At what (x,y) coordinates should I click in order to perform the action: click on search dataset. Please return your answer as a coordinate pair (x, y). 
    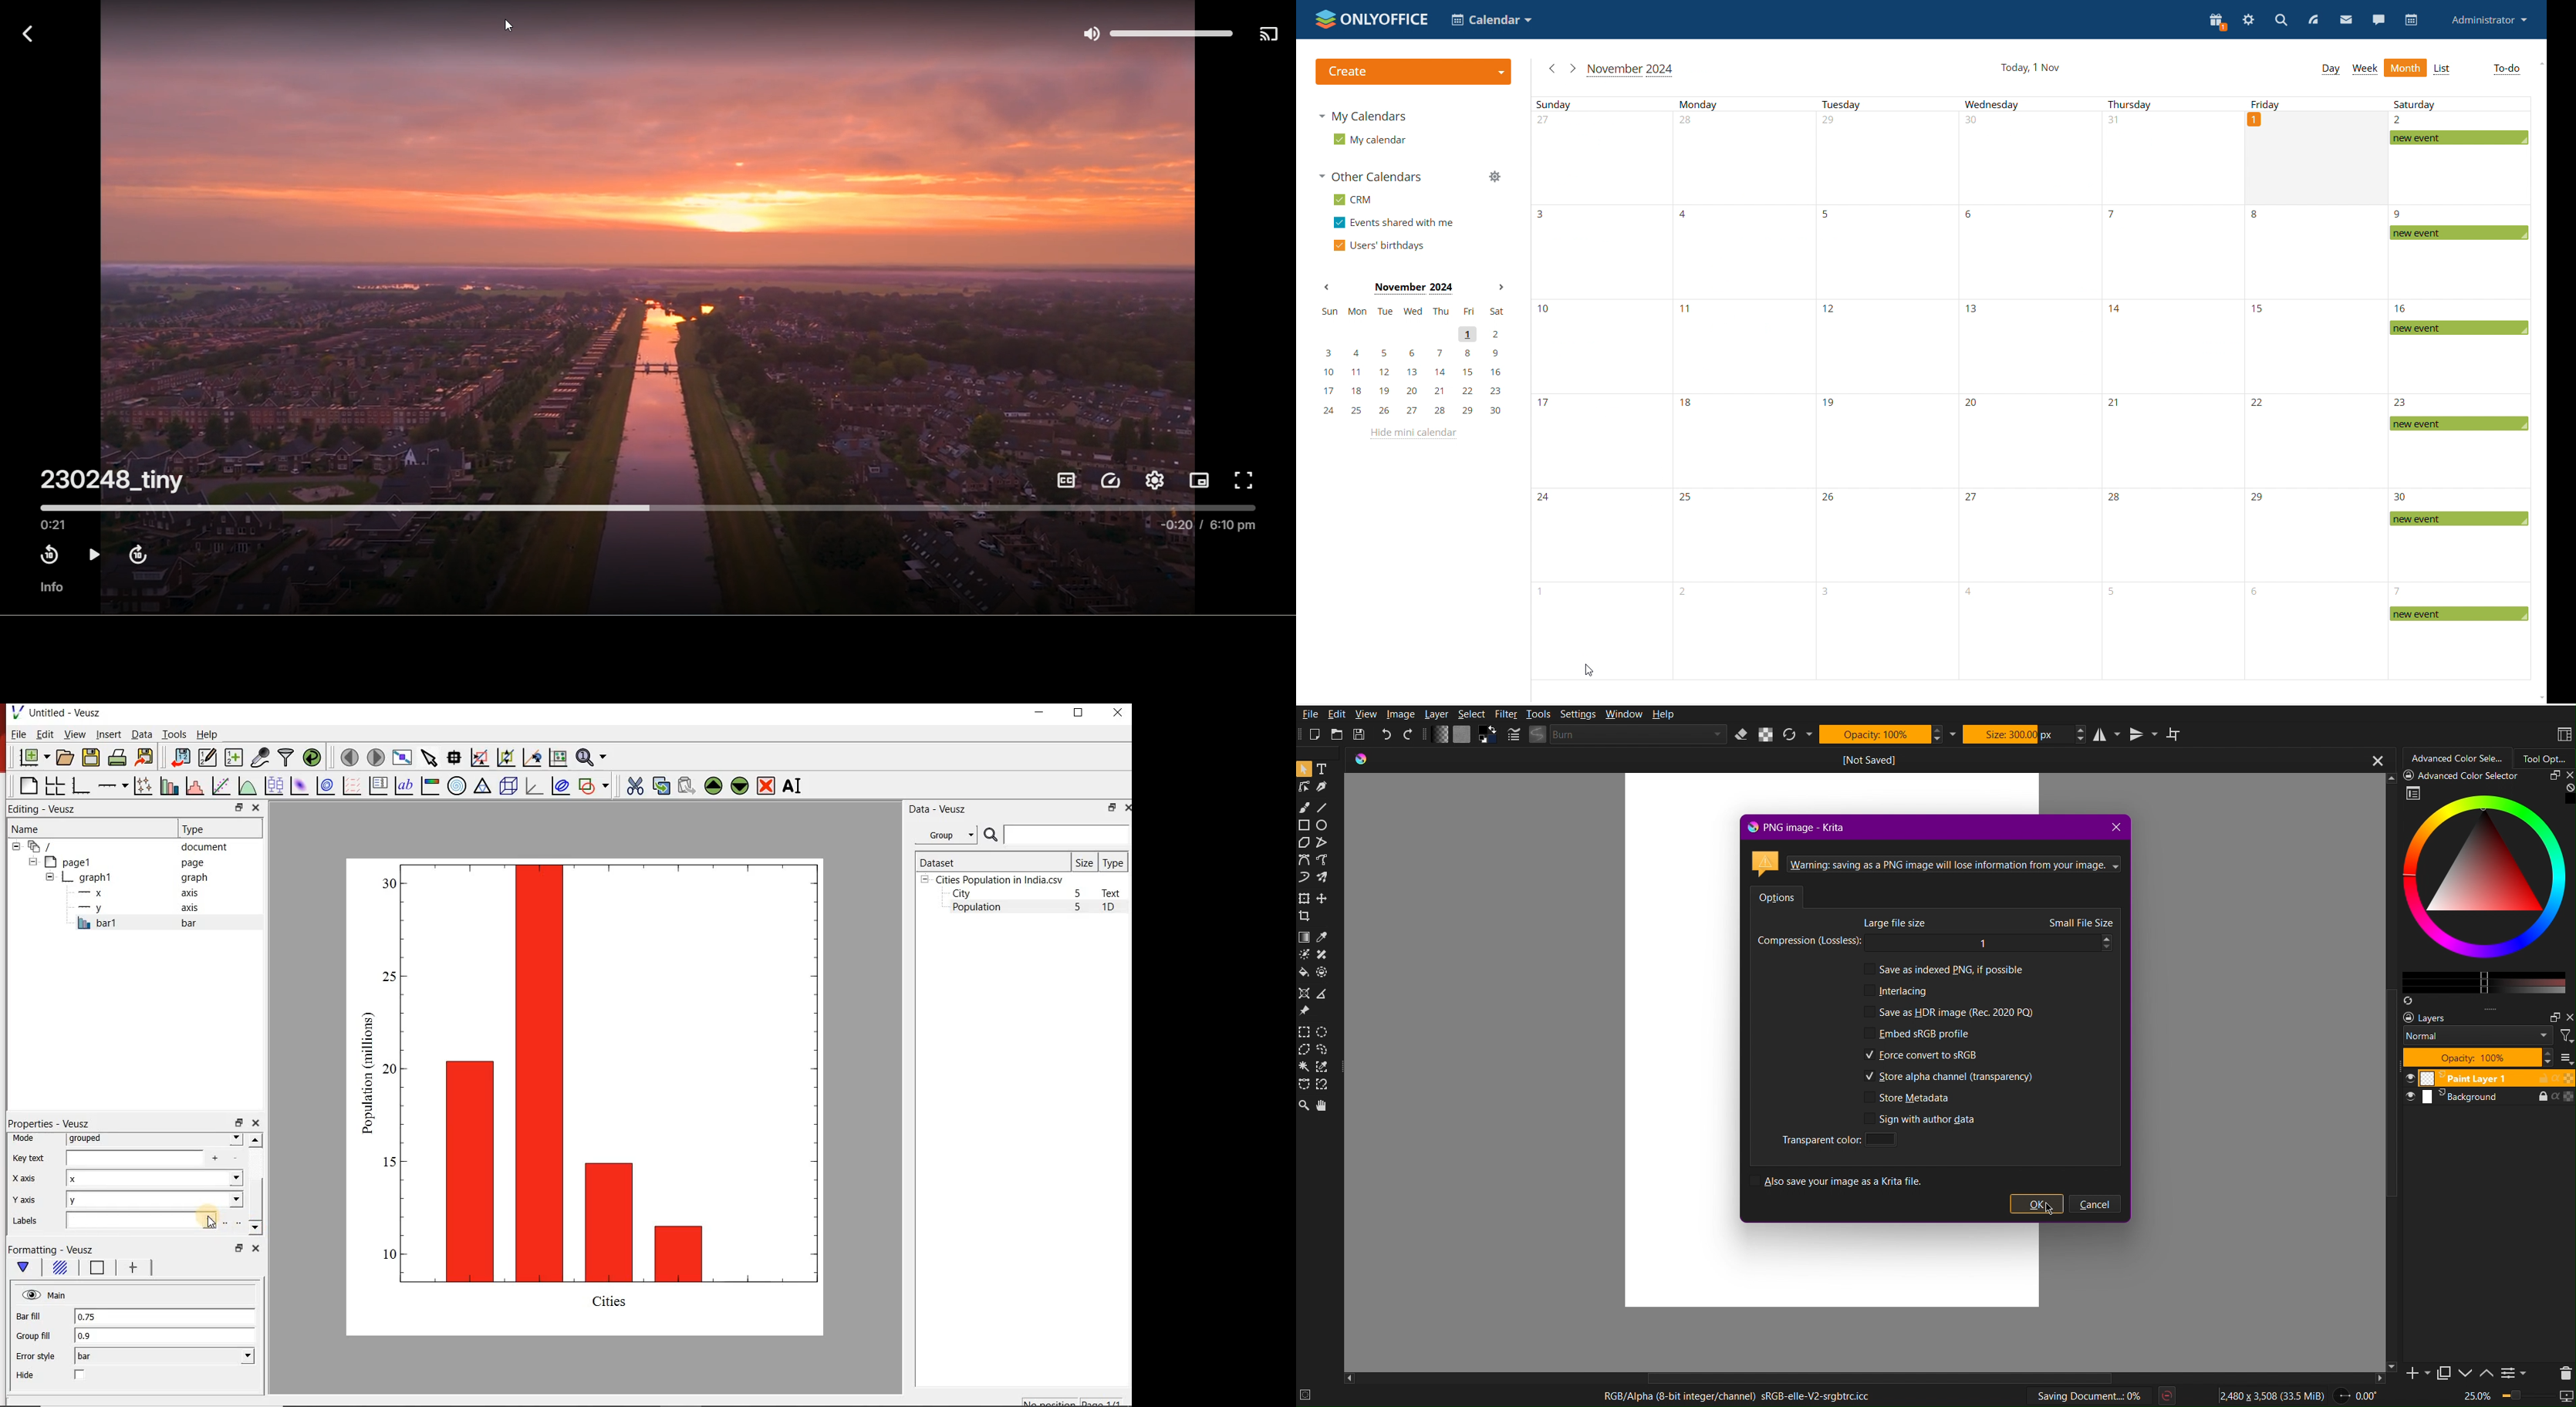
    Looking at the image, I should click on (1057, 835).